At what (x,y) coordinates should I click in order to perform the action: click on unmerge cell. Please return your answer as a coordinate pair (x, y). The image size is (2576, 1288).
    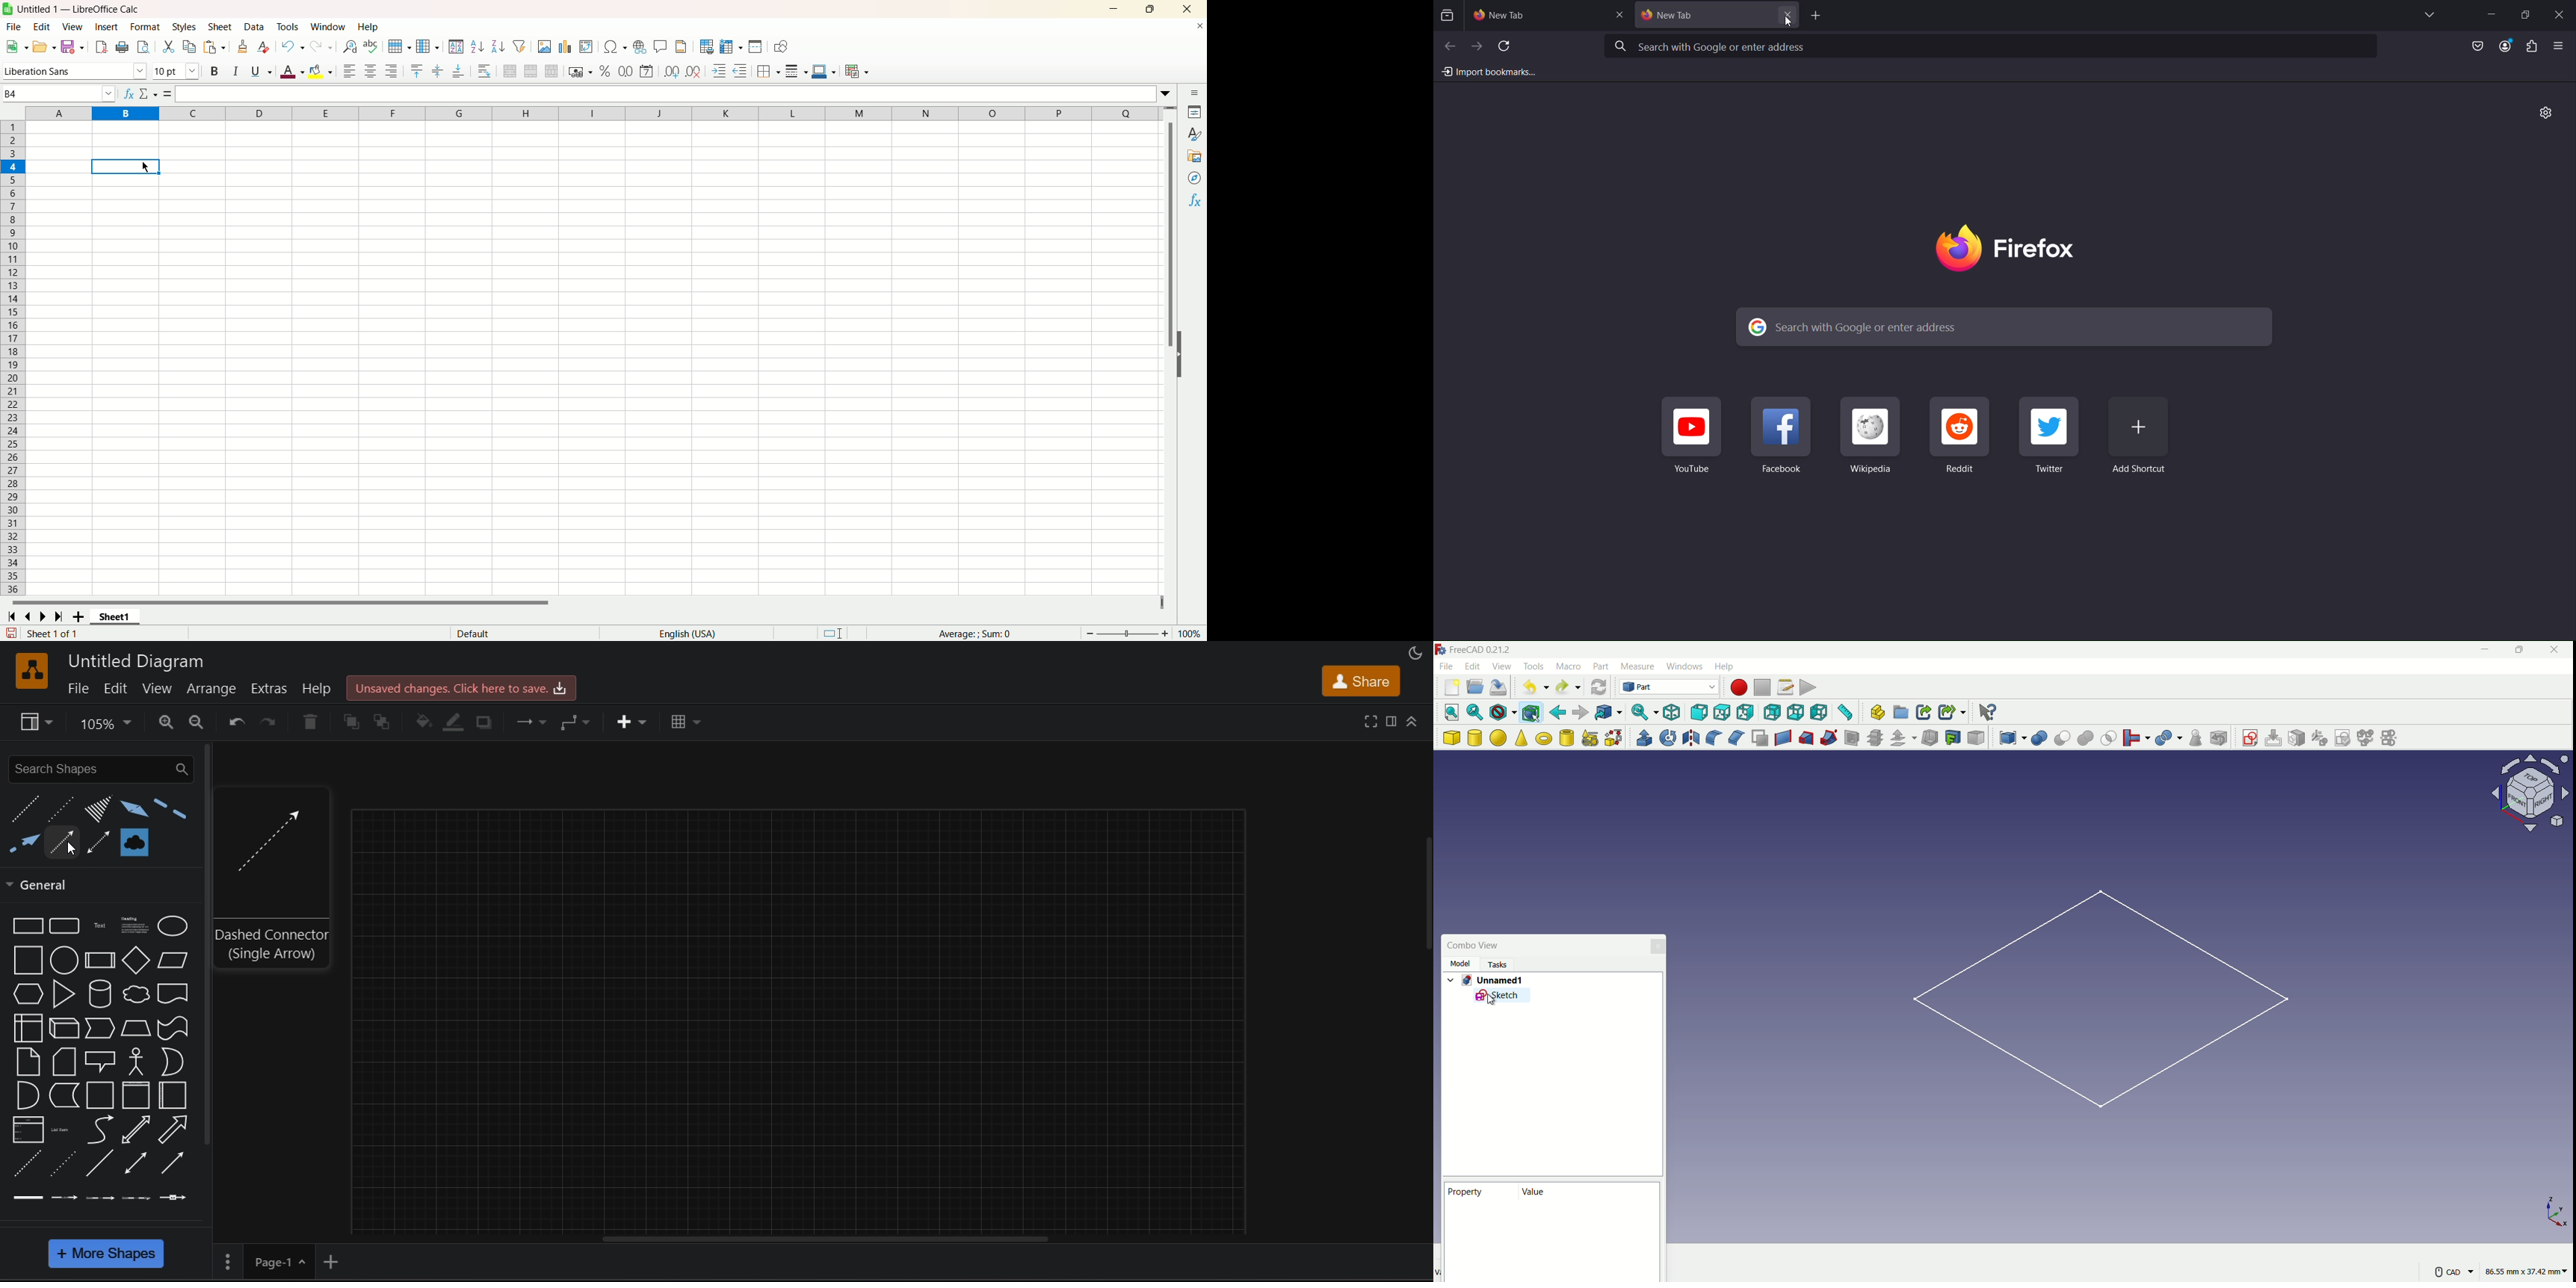
    Looking at the image, I should click on (552, 72).